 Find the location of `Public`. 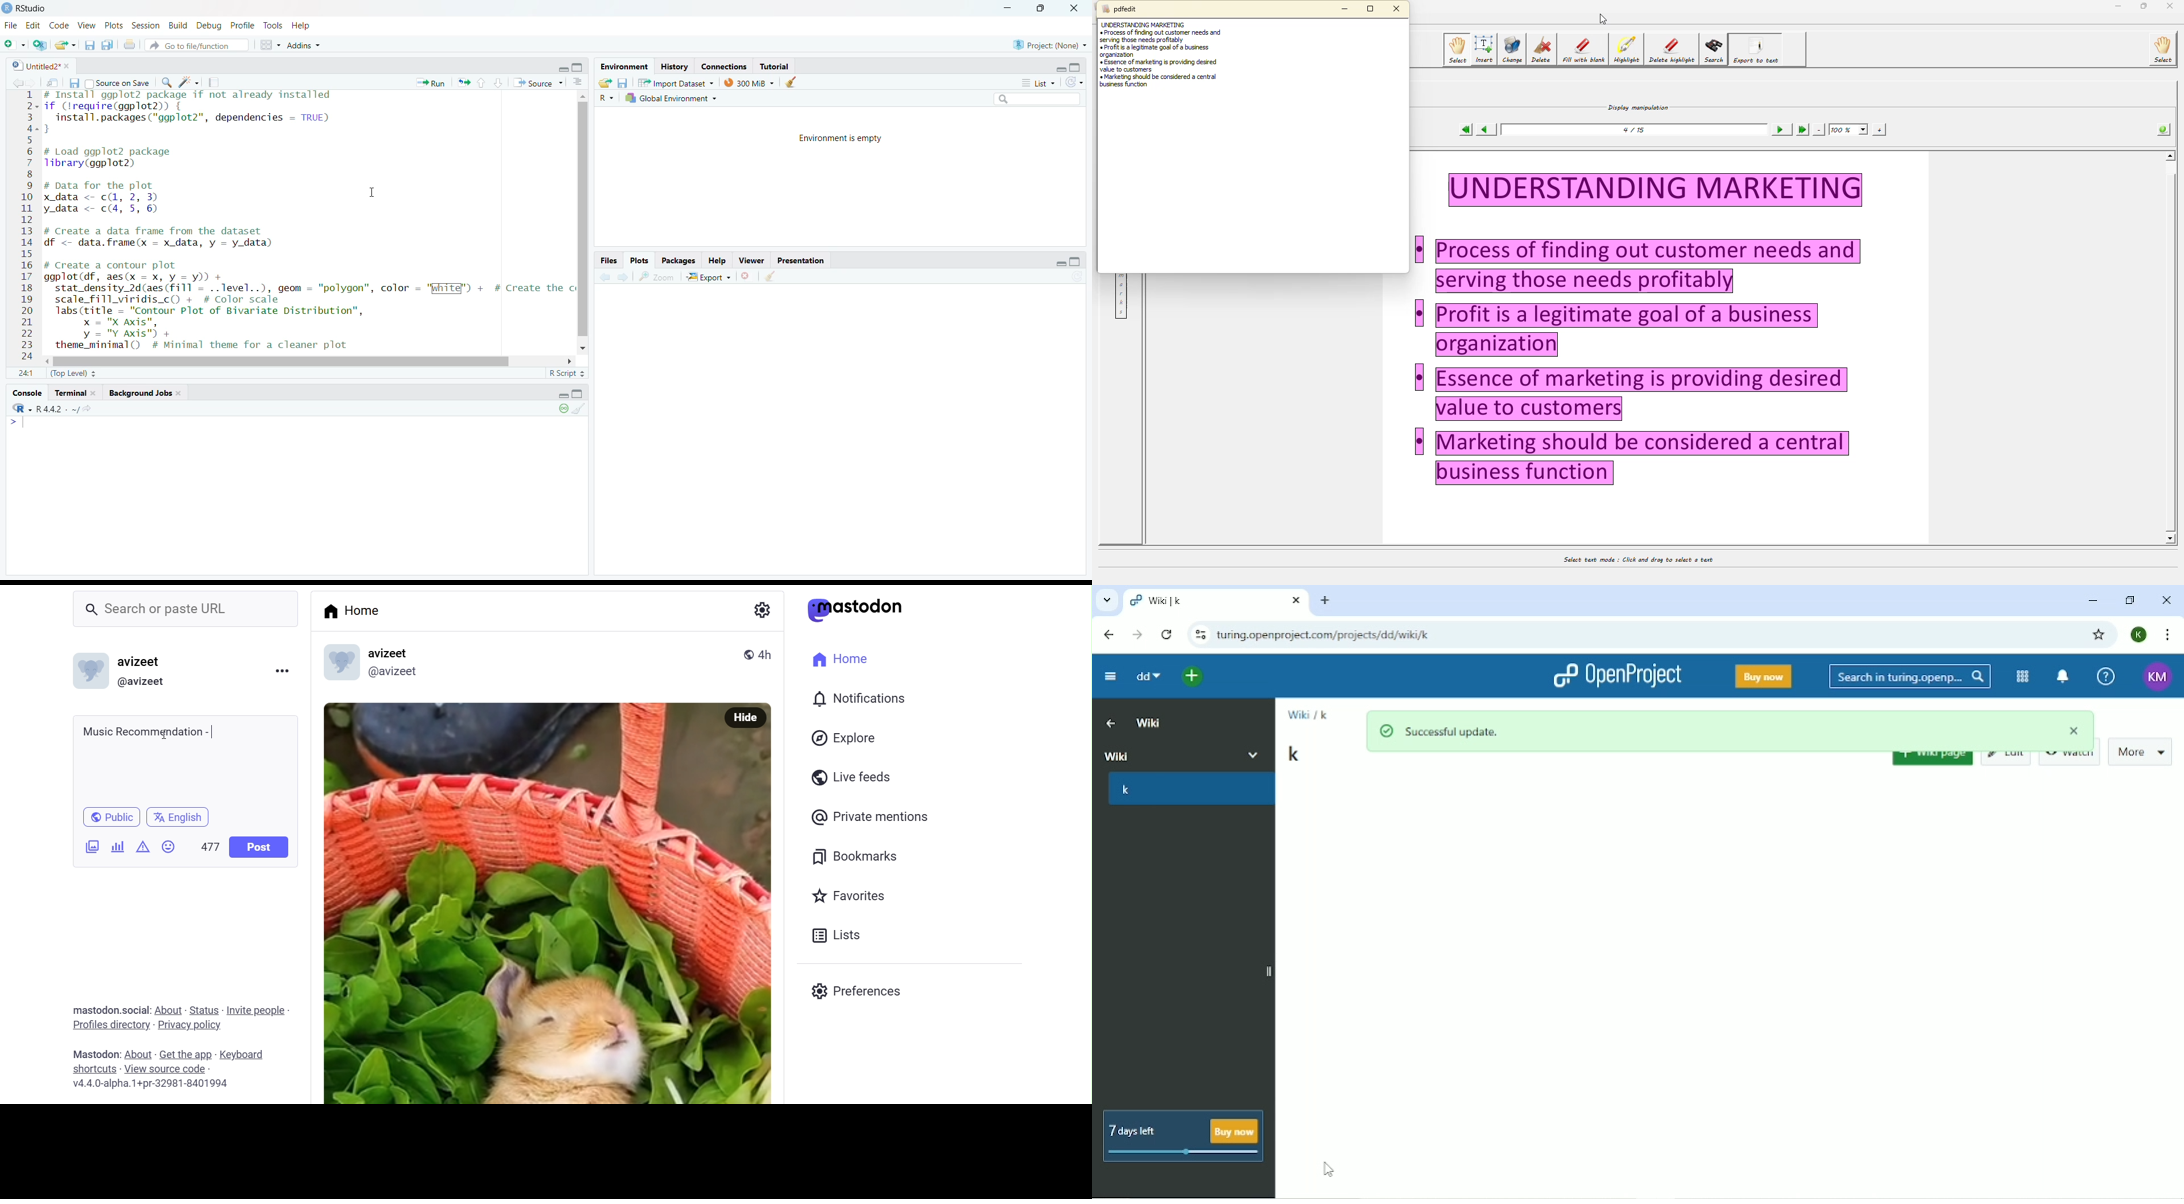

Public is located at coordinates (111, 816).